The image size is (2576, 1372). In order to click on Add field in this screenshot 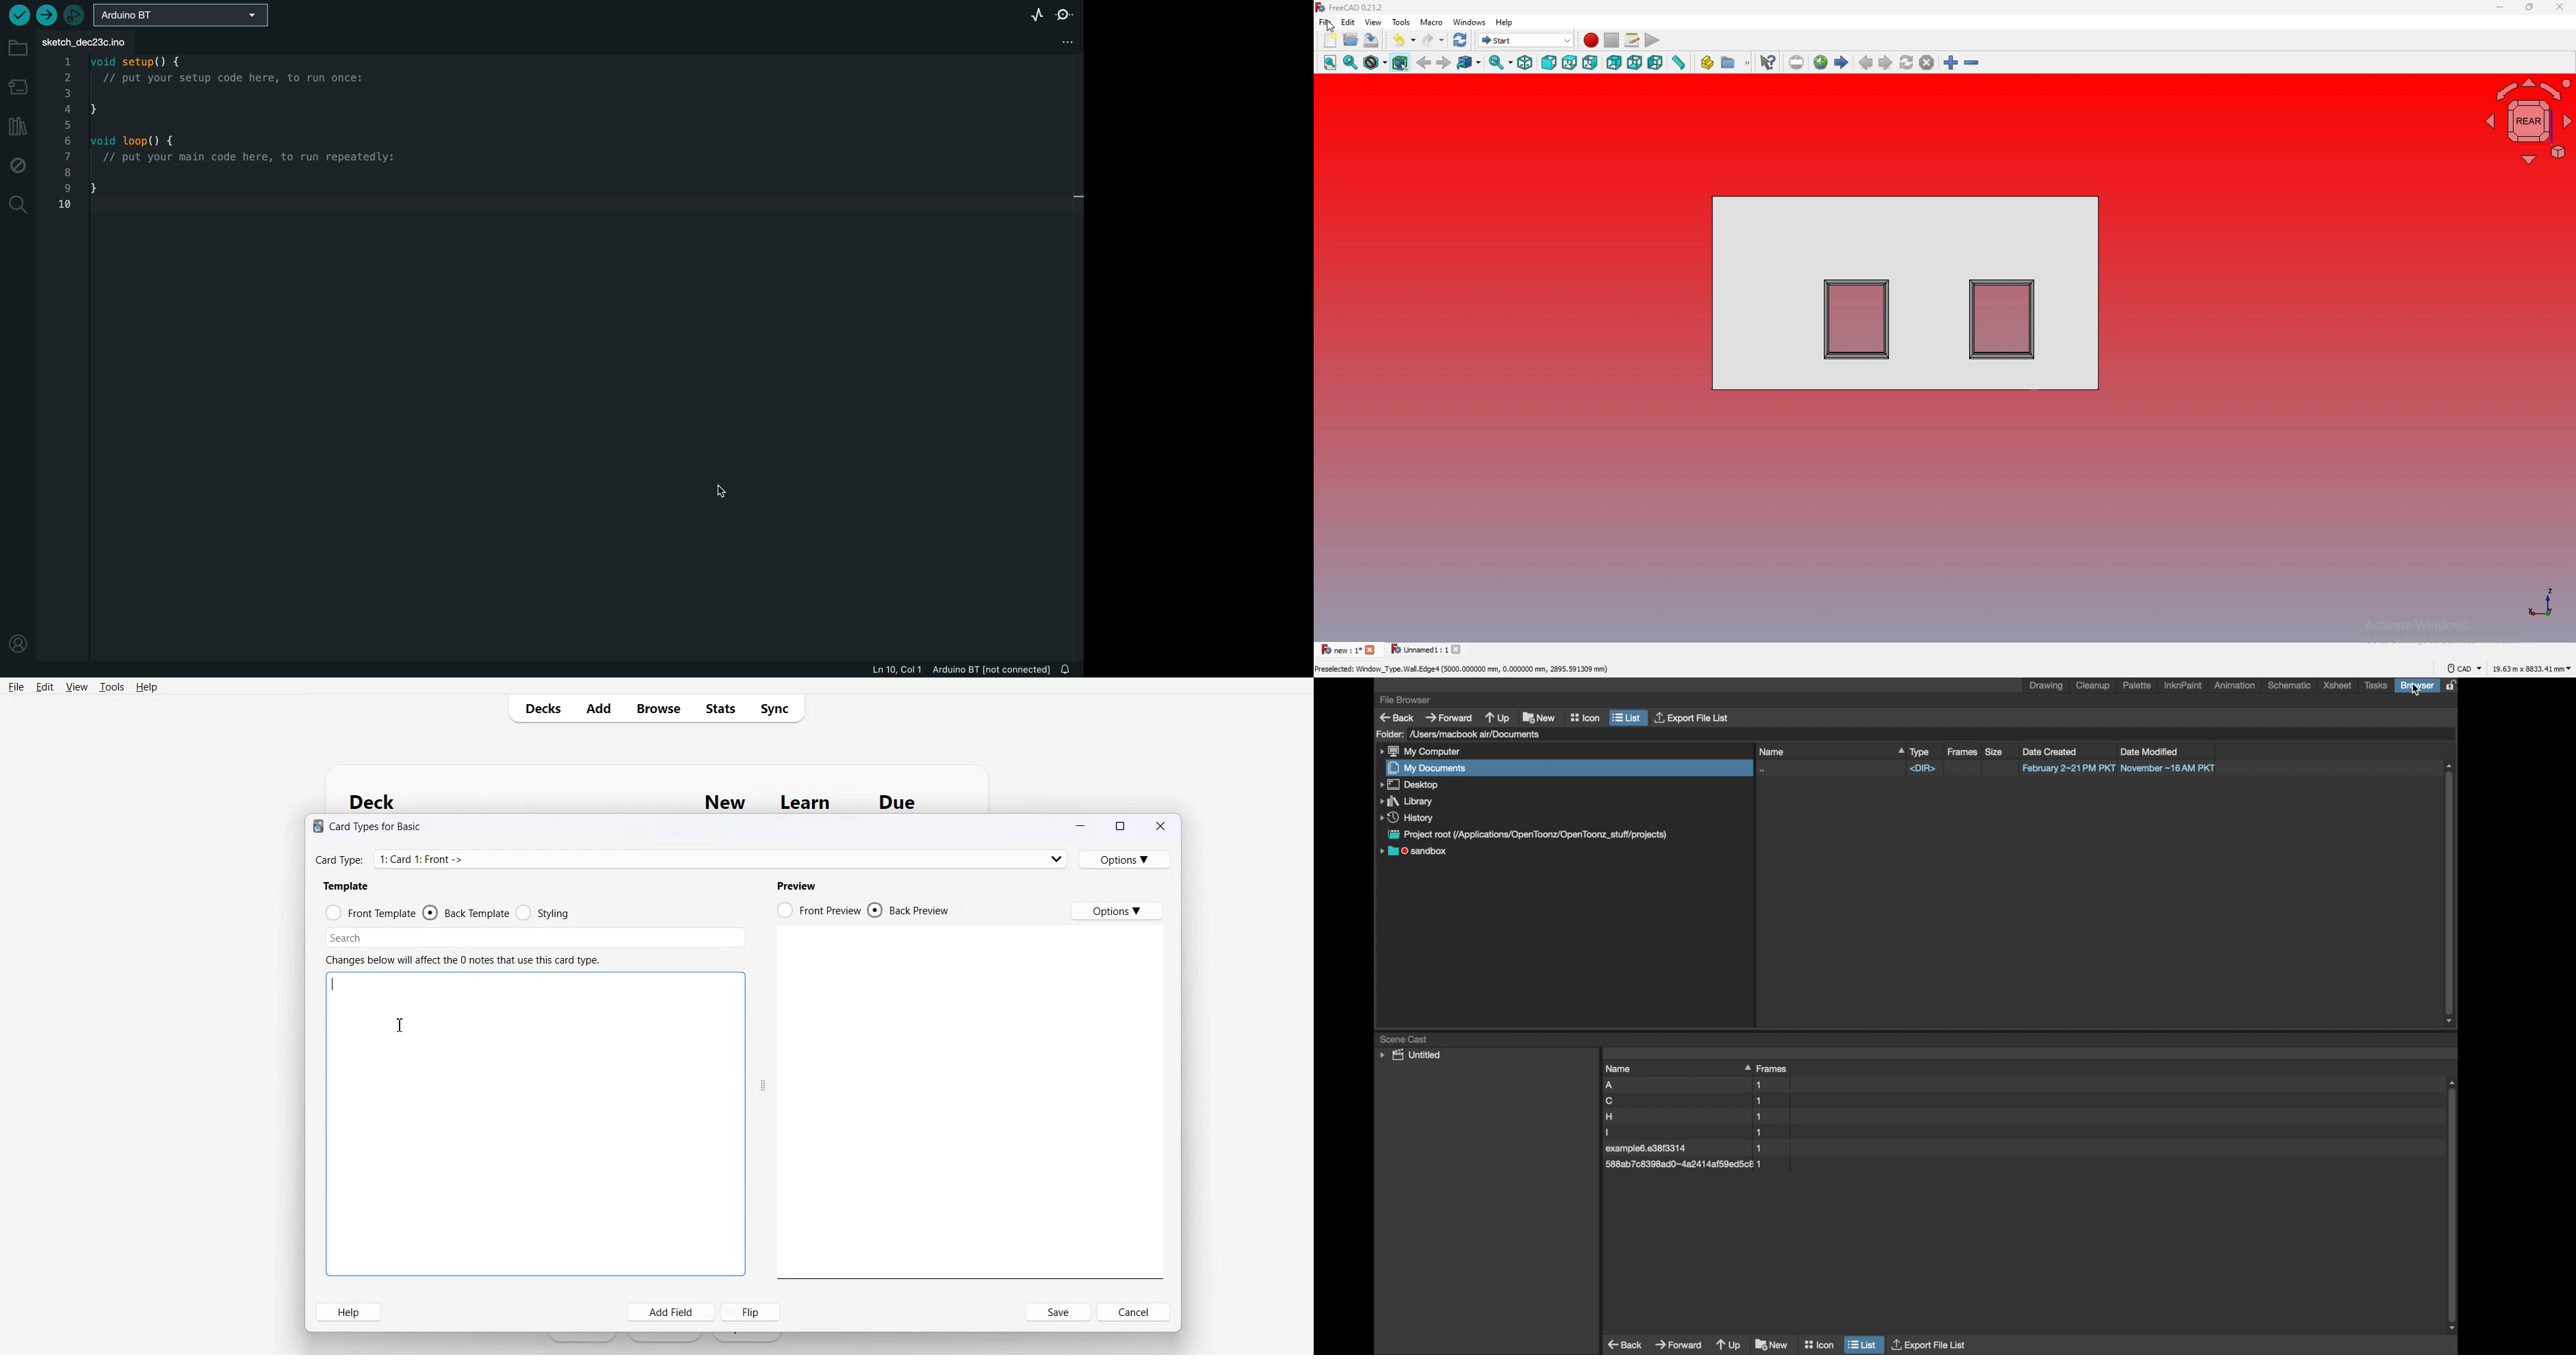, I will do `click(671, 1312)`.